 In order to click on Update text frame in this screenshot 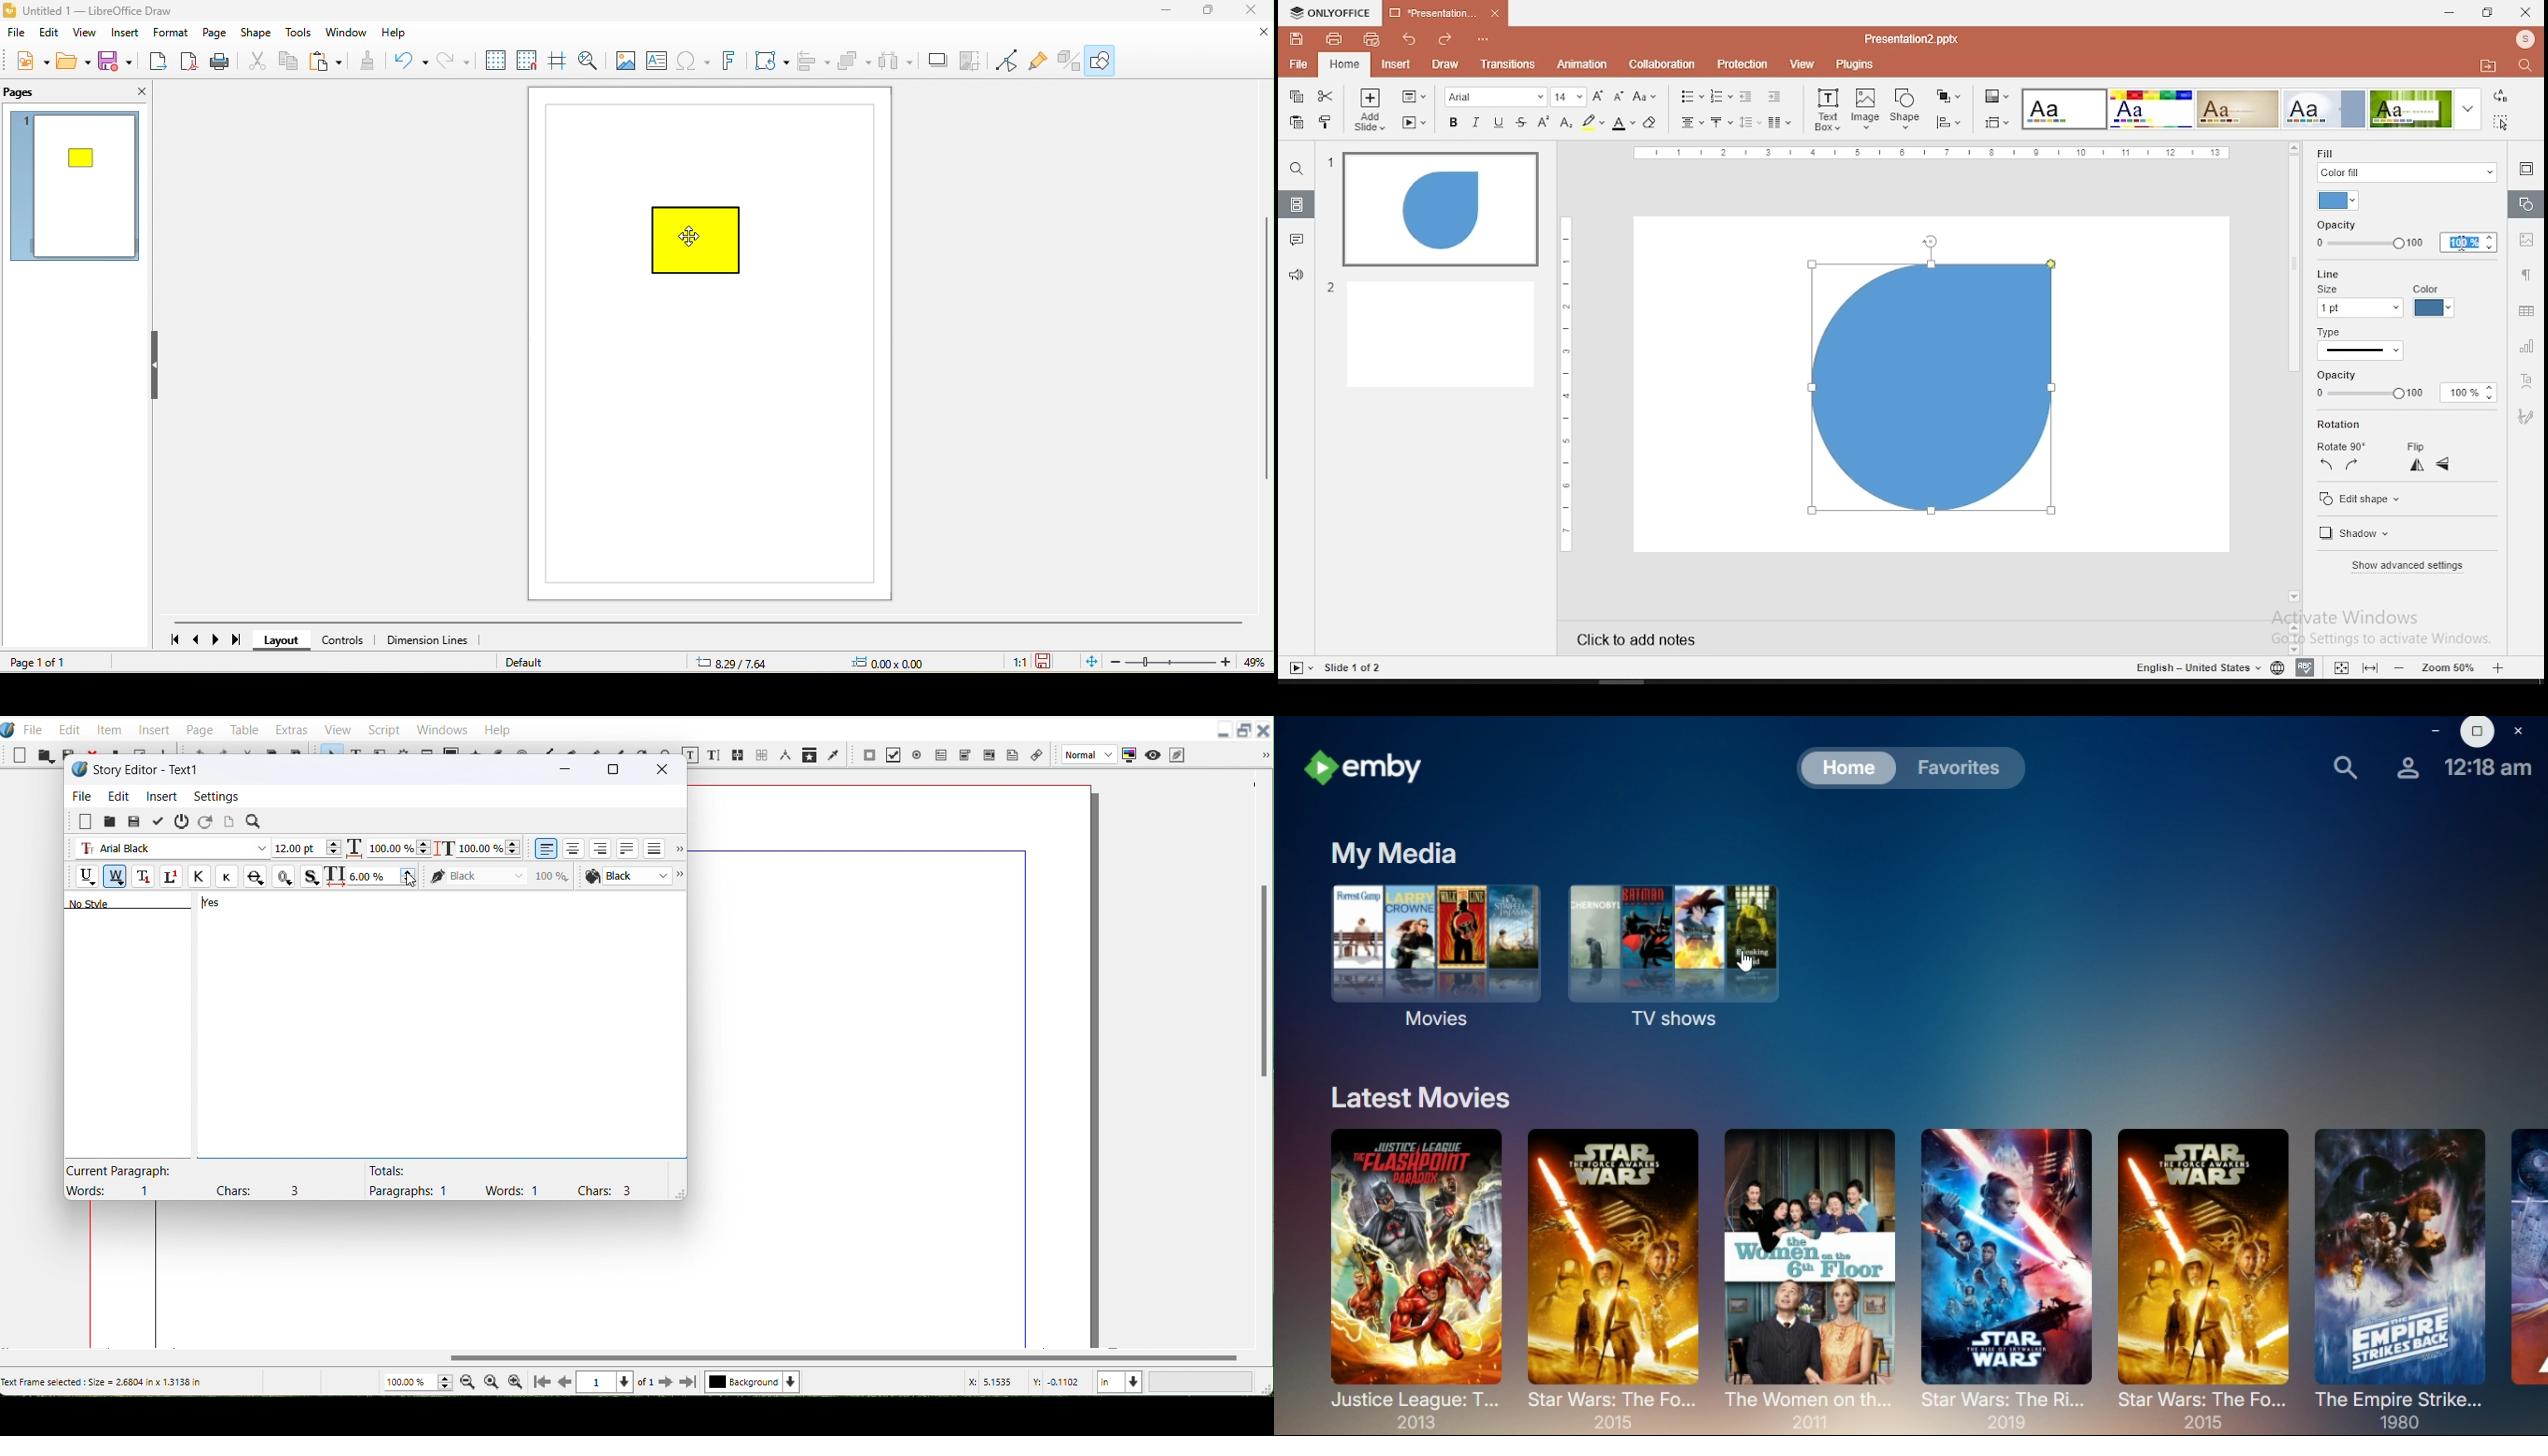, I will do `click(158, 821)`.